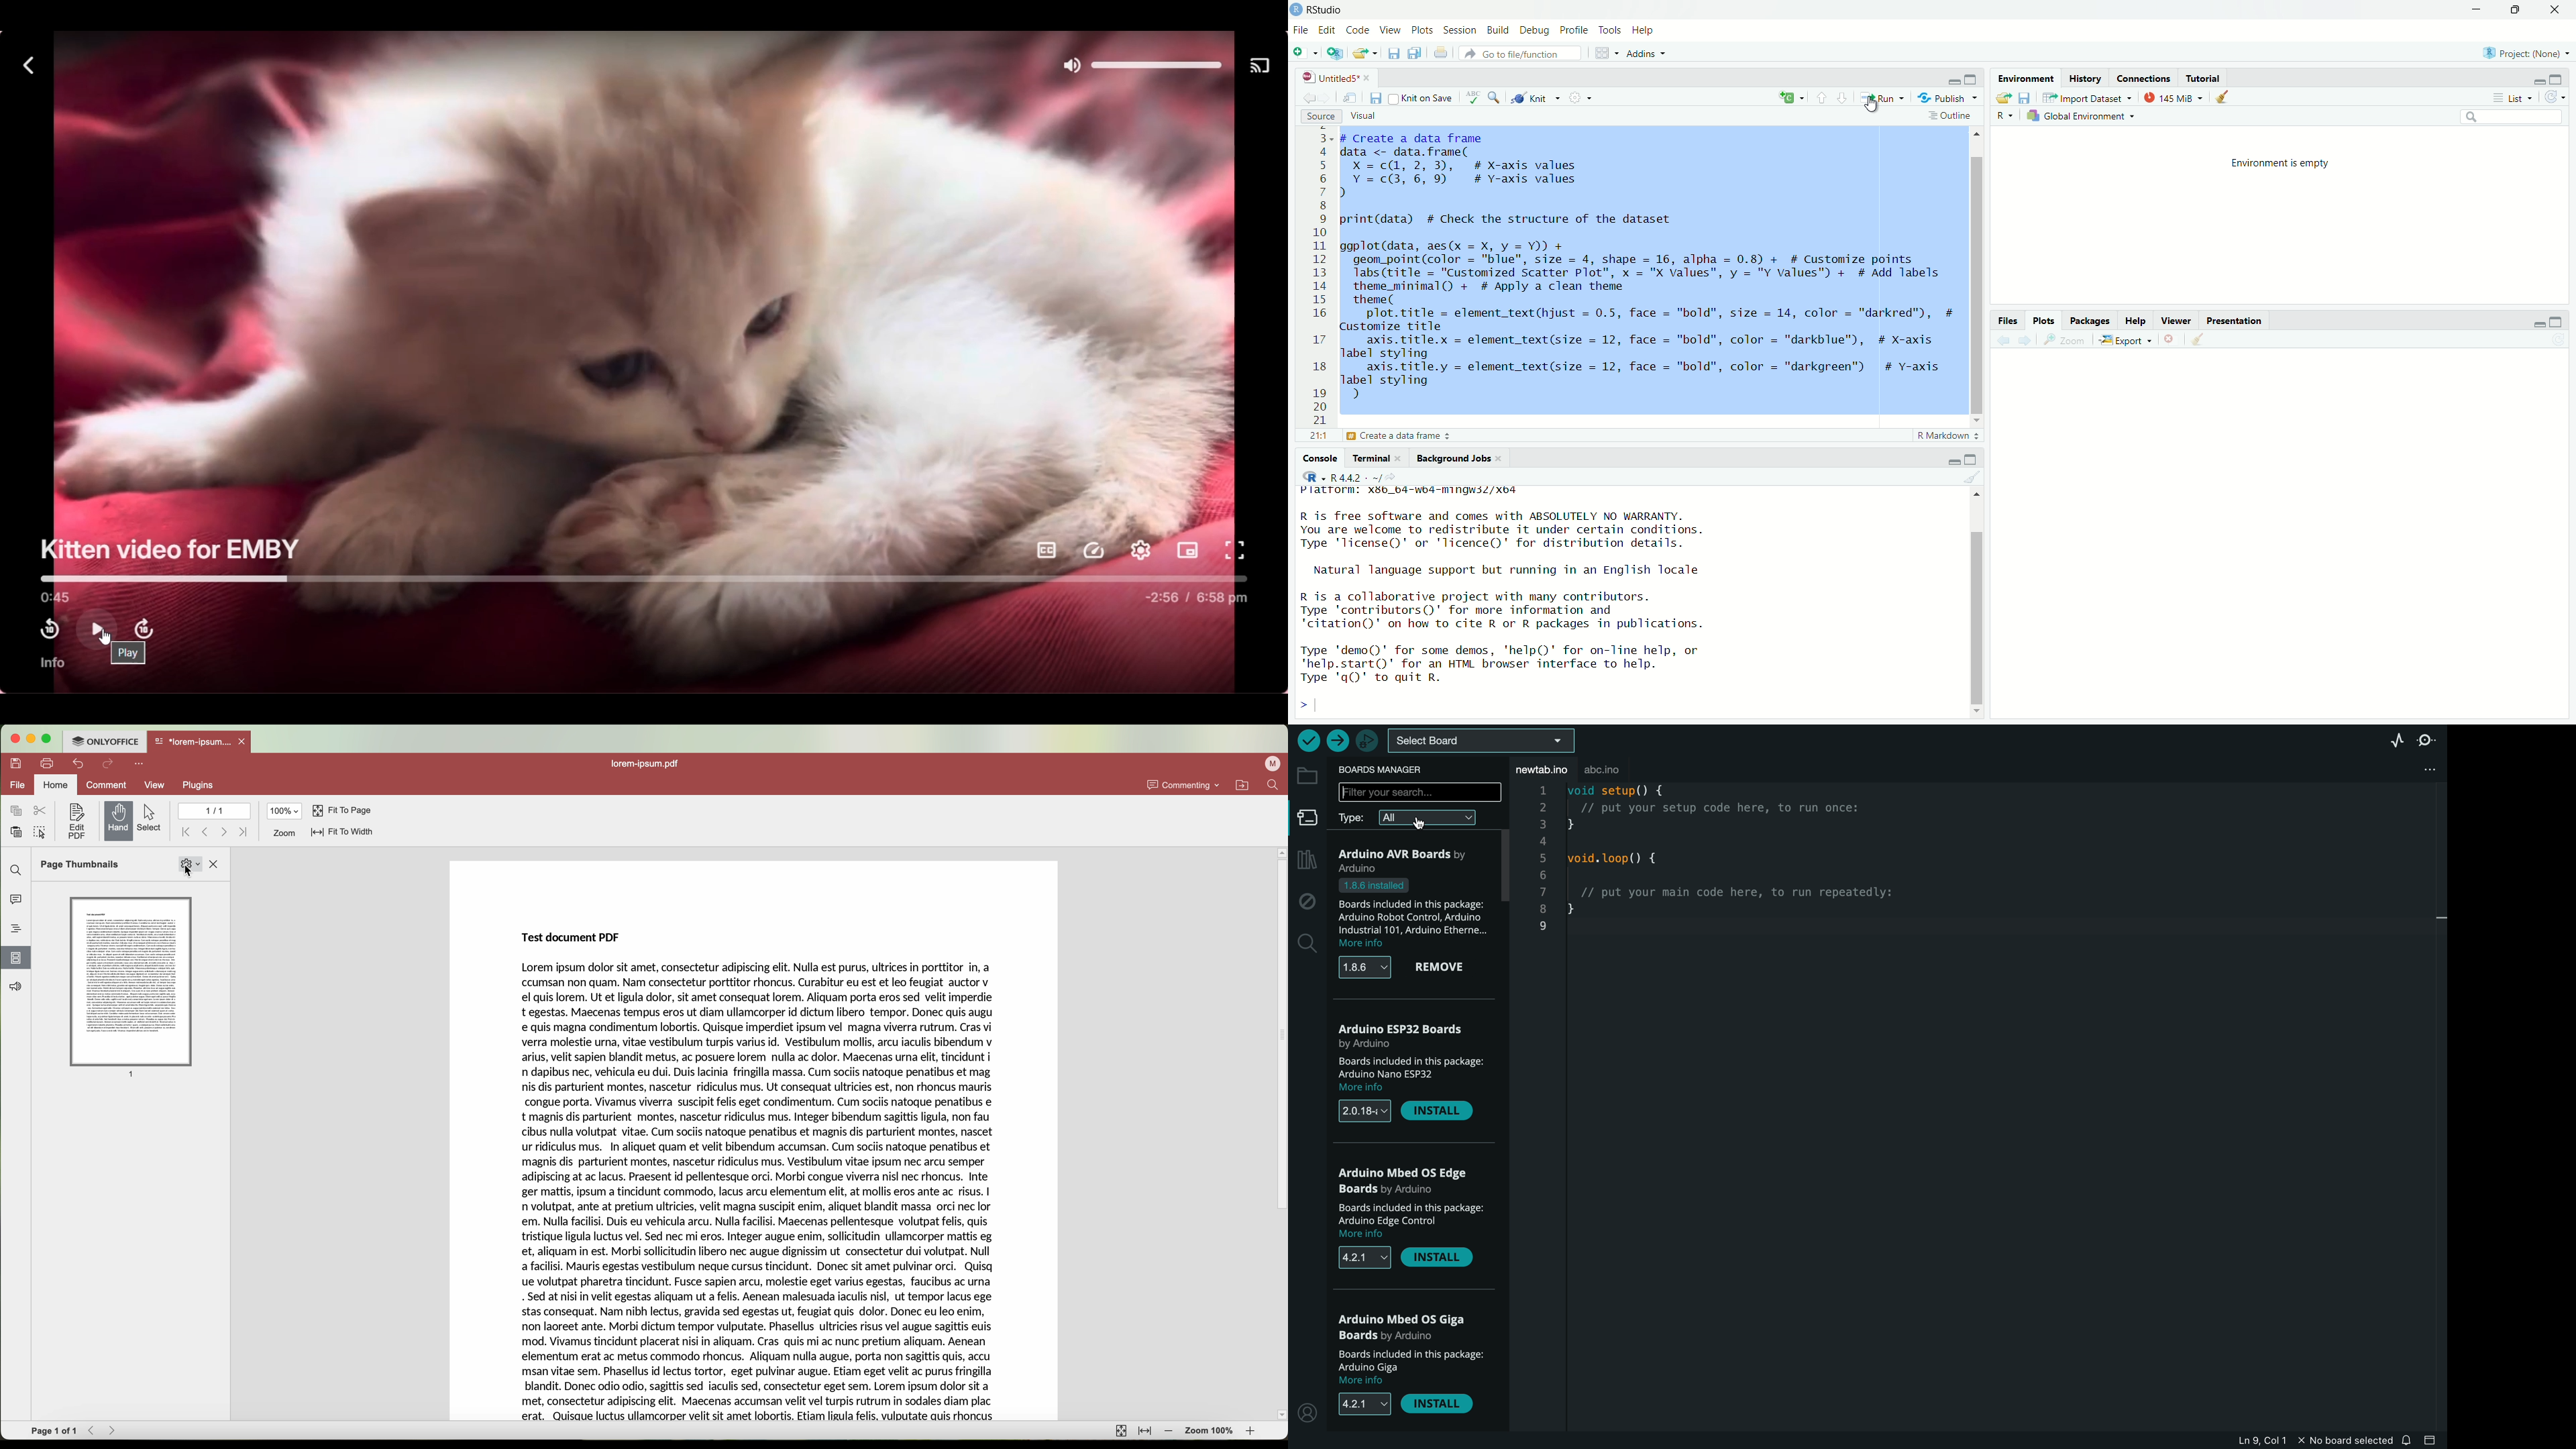 Image resolution: width=2576 pixels, height=1456 pixels. Describe the element at coordinates (1316, 436) in the screenshot. I see `2:1:1` at that location.